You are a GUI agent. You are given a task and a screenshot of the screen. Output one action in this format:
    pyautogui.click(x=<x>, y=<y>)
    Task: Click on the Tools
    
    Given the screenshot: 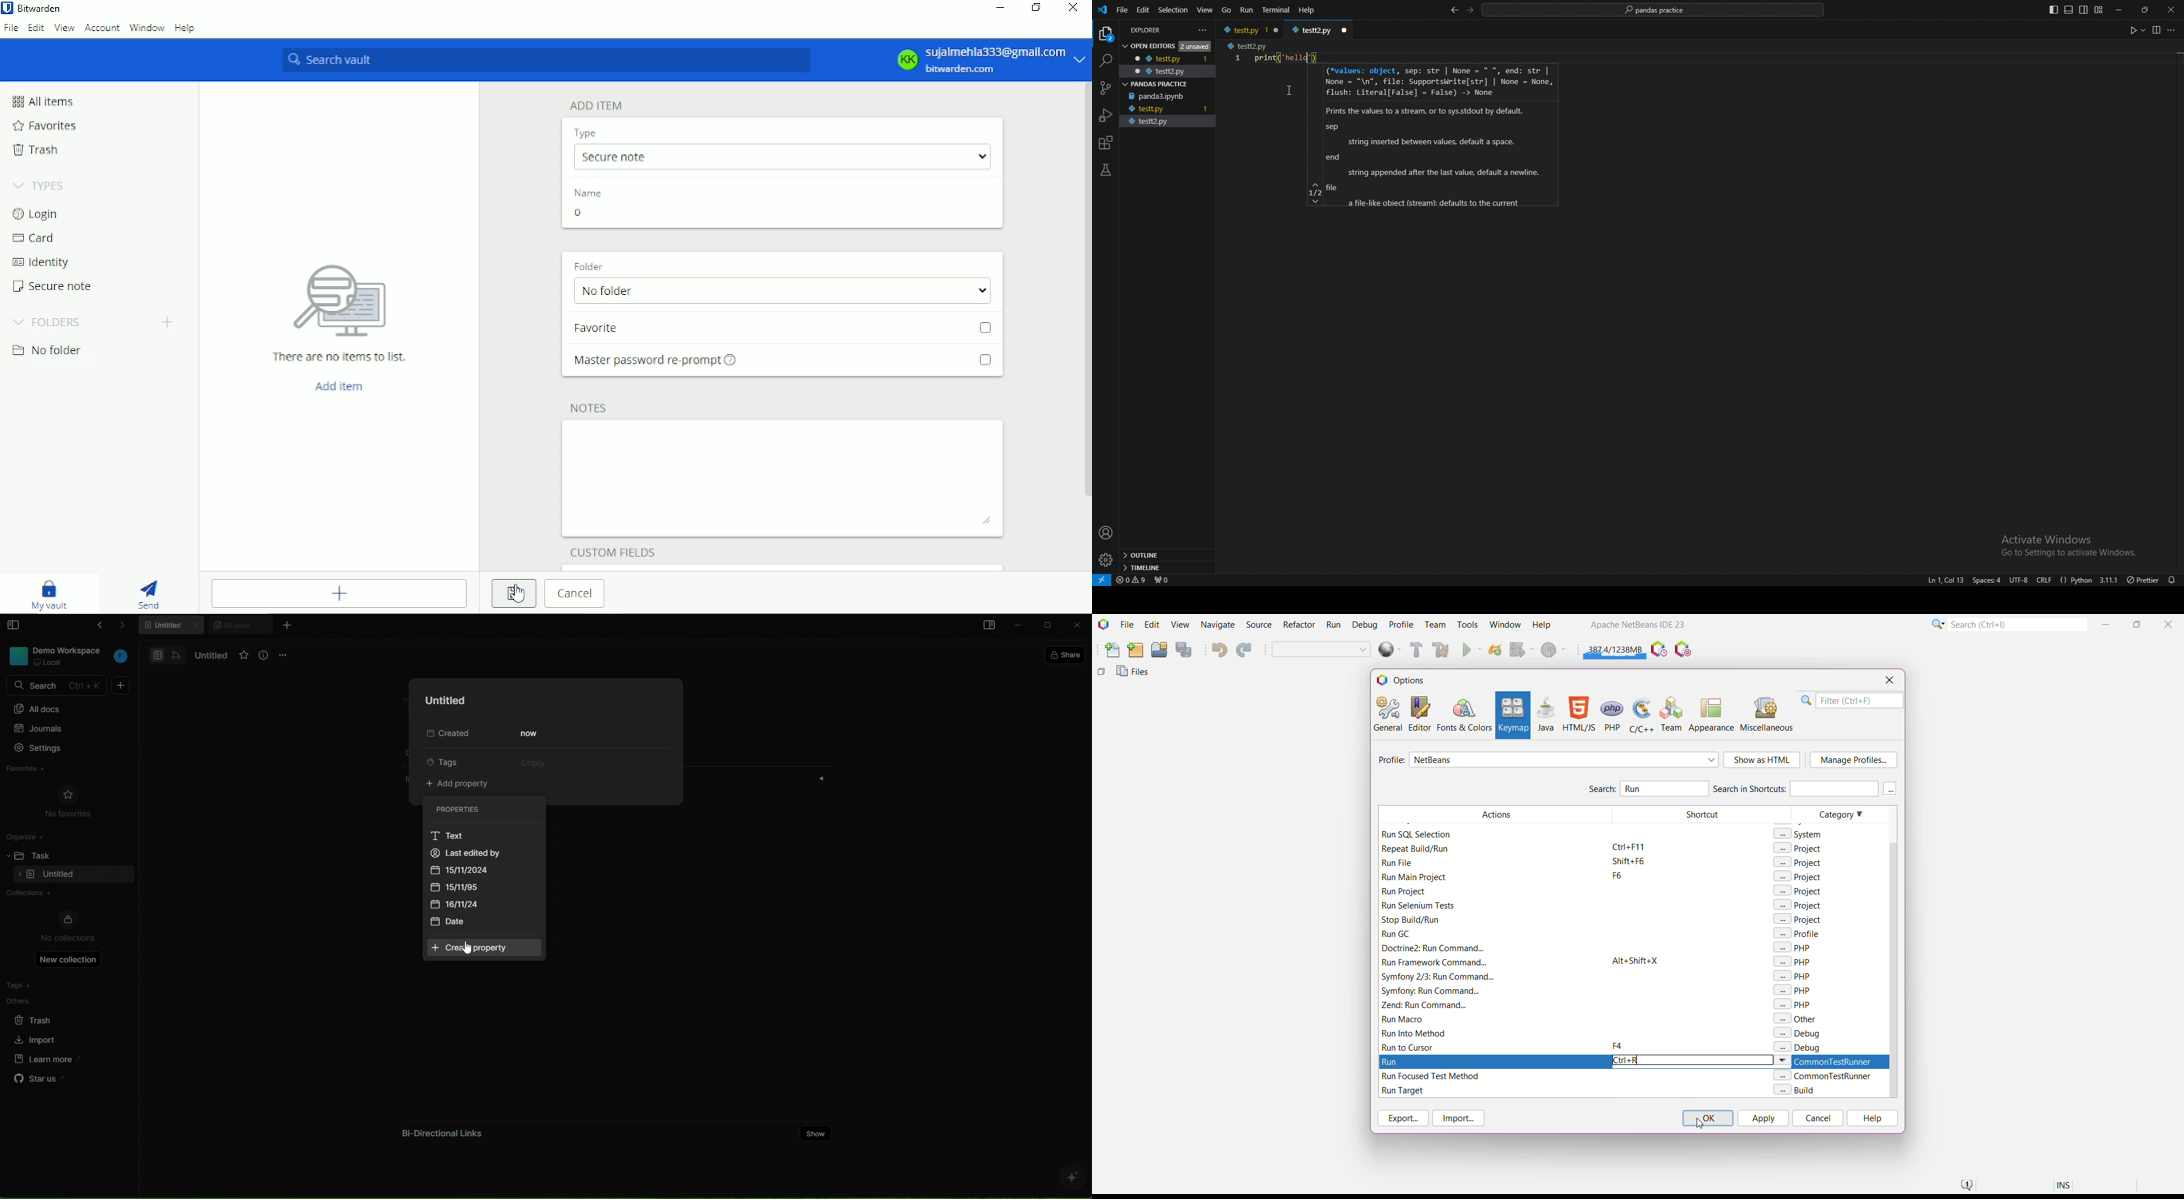 What is the action you would take?
    pyautogui.click(x=1468, y=624)
    